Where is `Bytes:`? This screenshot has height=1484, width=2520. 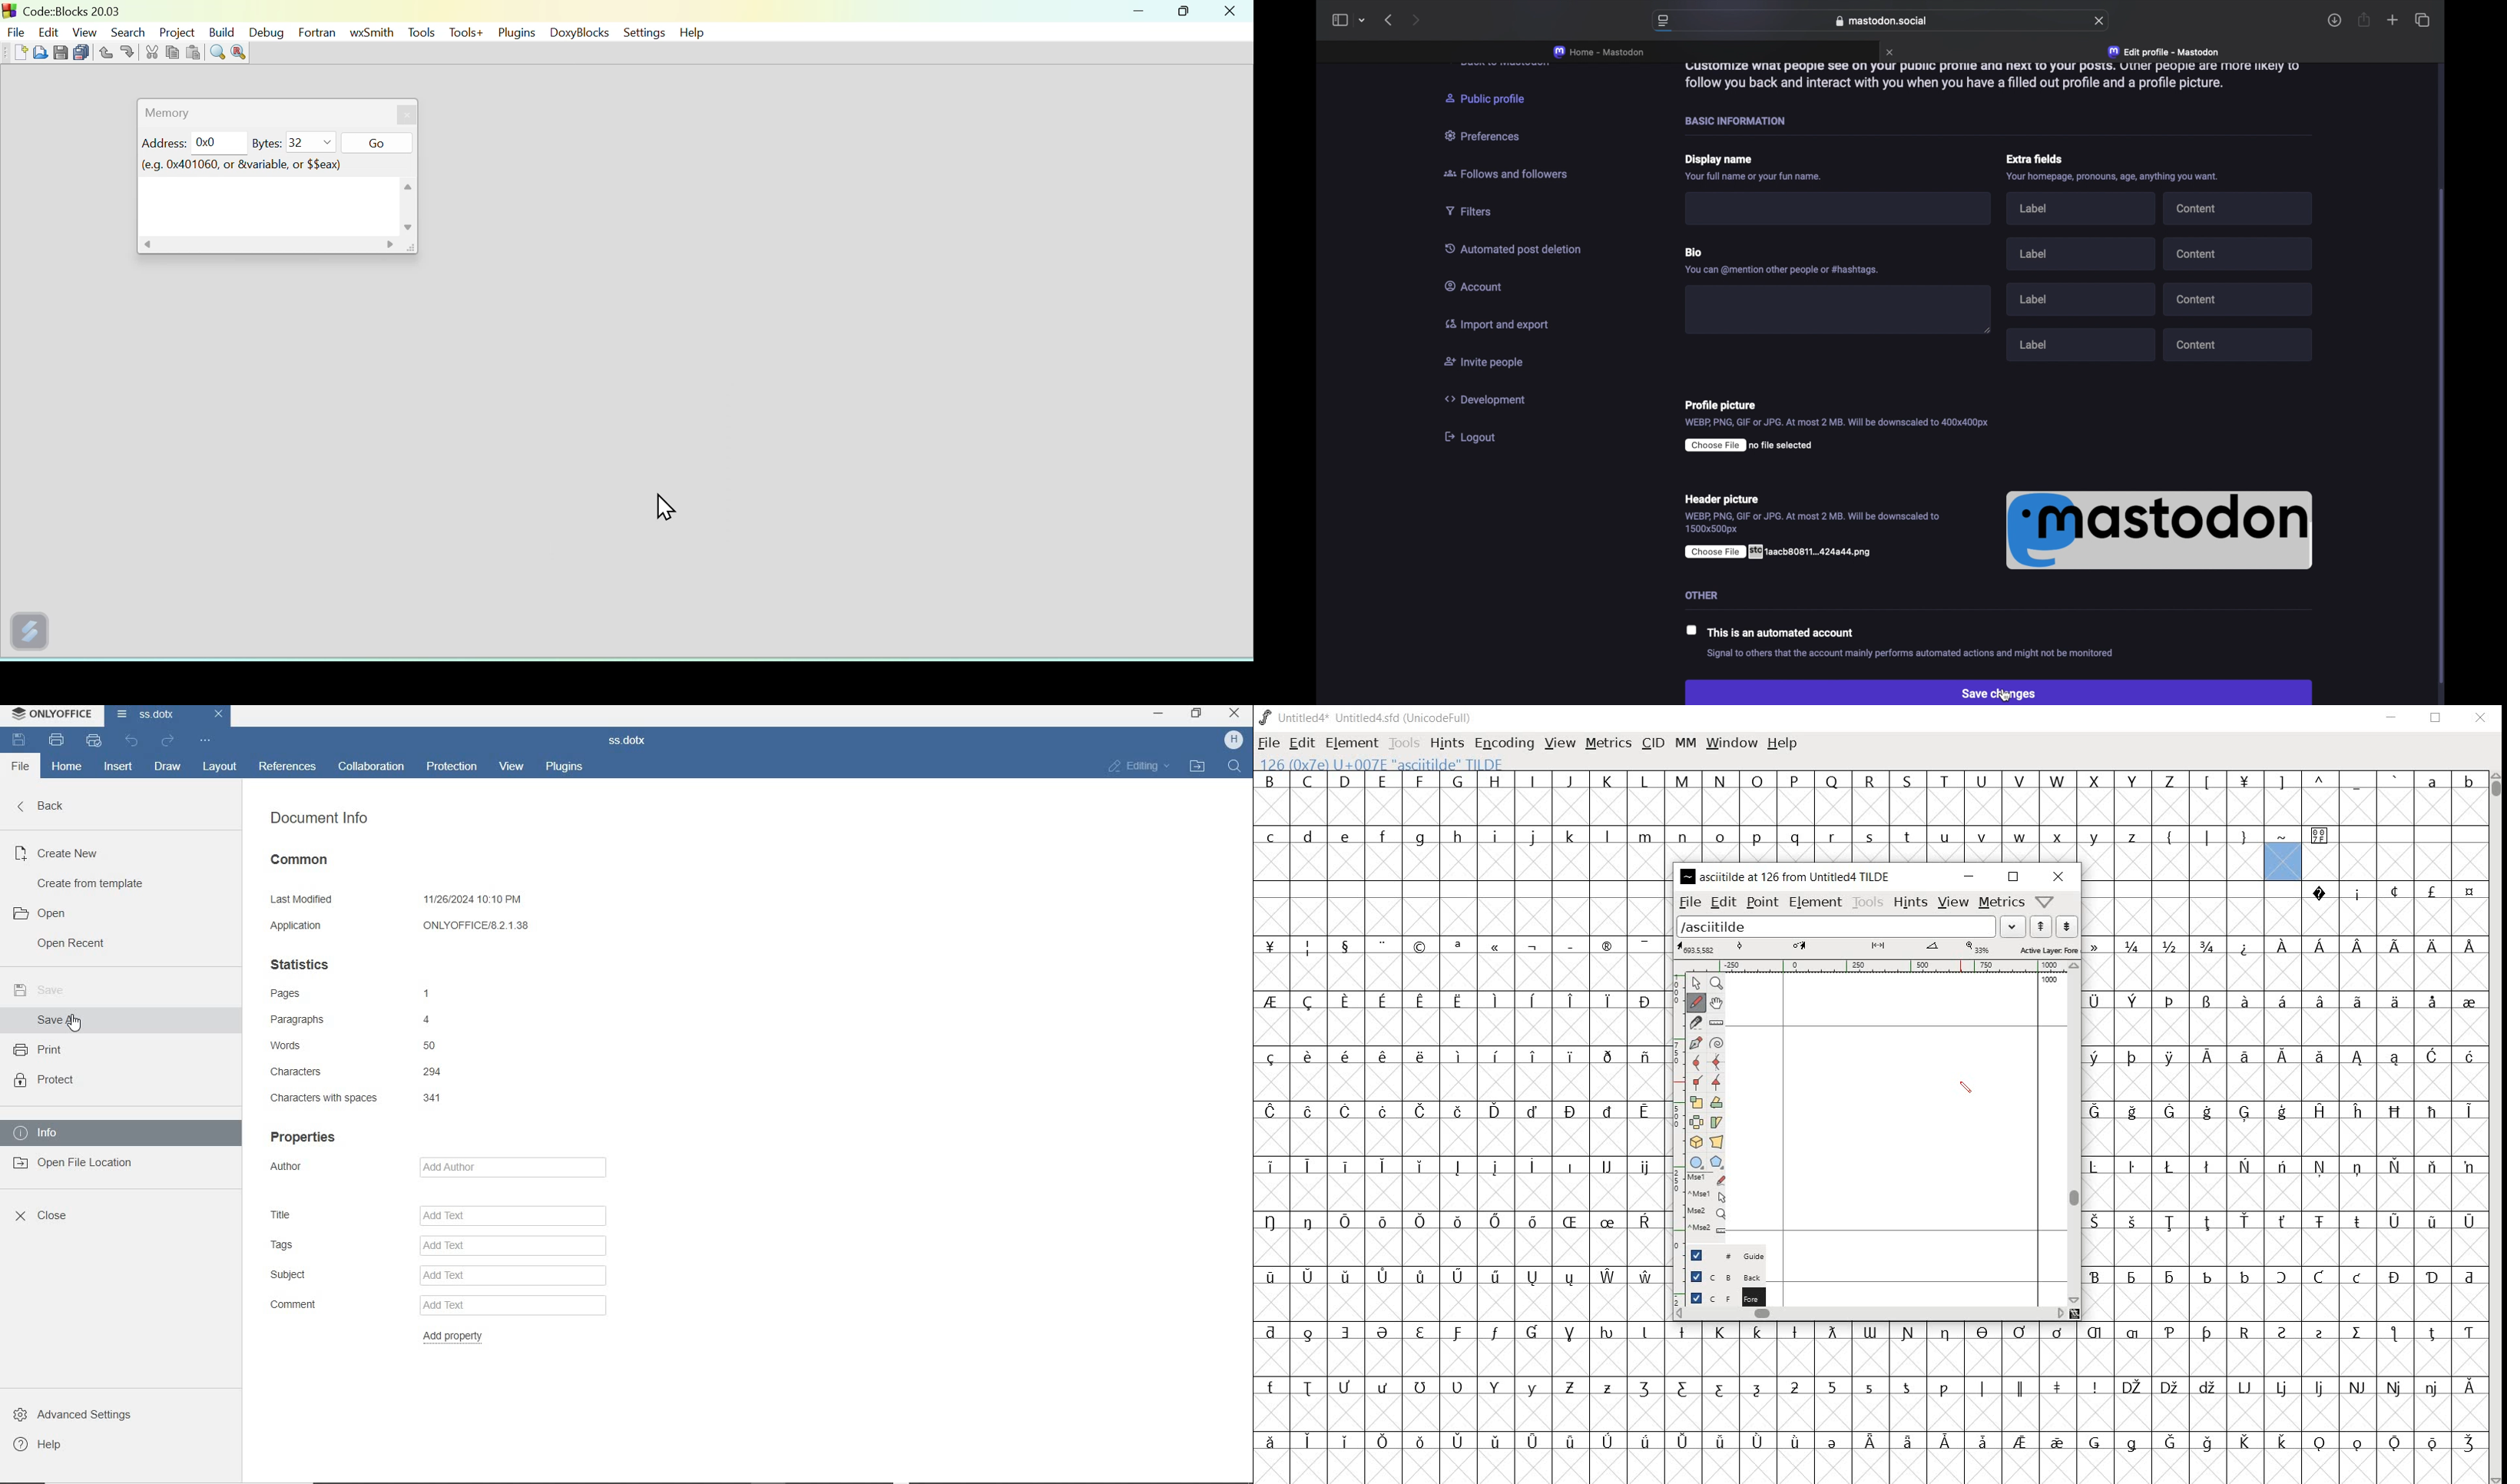
Bytes: is located at coordinates (268, 143).